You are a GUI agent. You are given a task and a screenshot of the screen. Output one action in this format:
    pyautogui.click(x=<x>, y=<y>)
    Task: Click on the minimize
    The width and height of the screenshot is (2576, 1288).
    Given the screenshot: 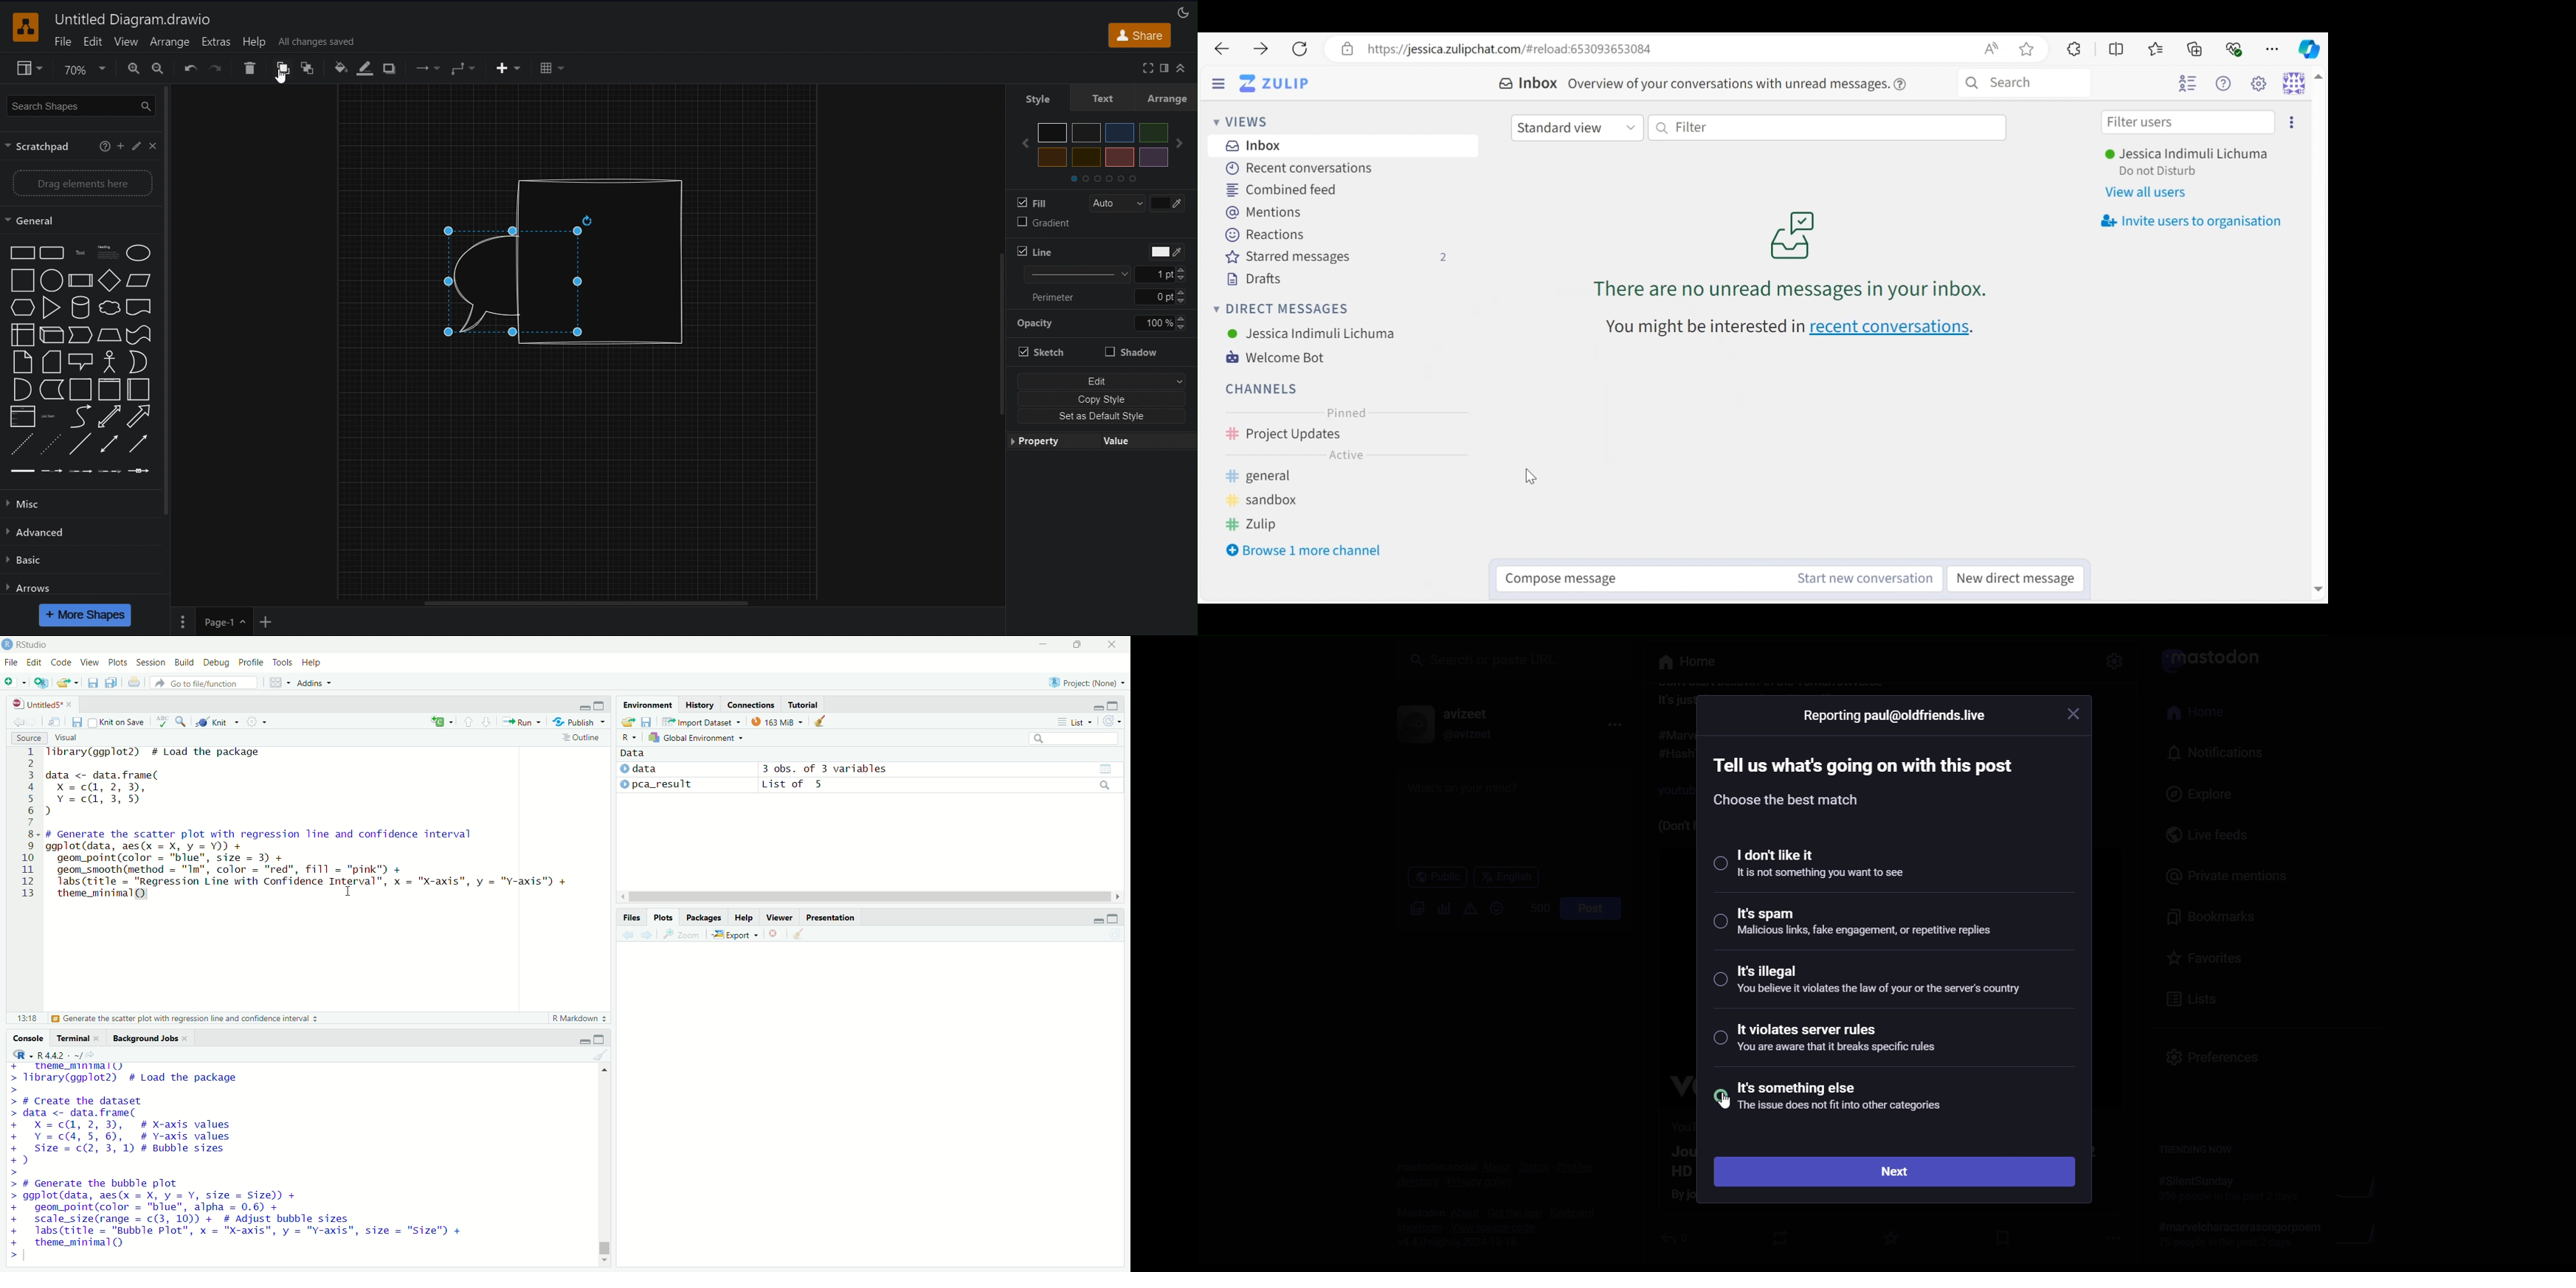 What is the action you would take?
    pyautogui.click(x=1097, y=707)
    